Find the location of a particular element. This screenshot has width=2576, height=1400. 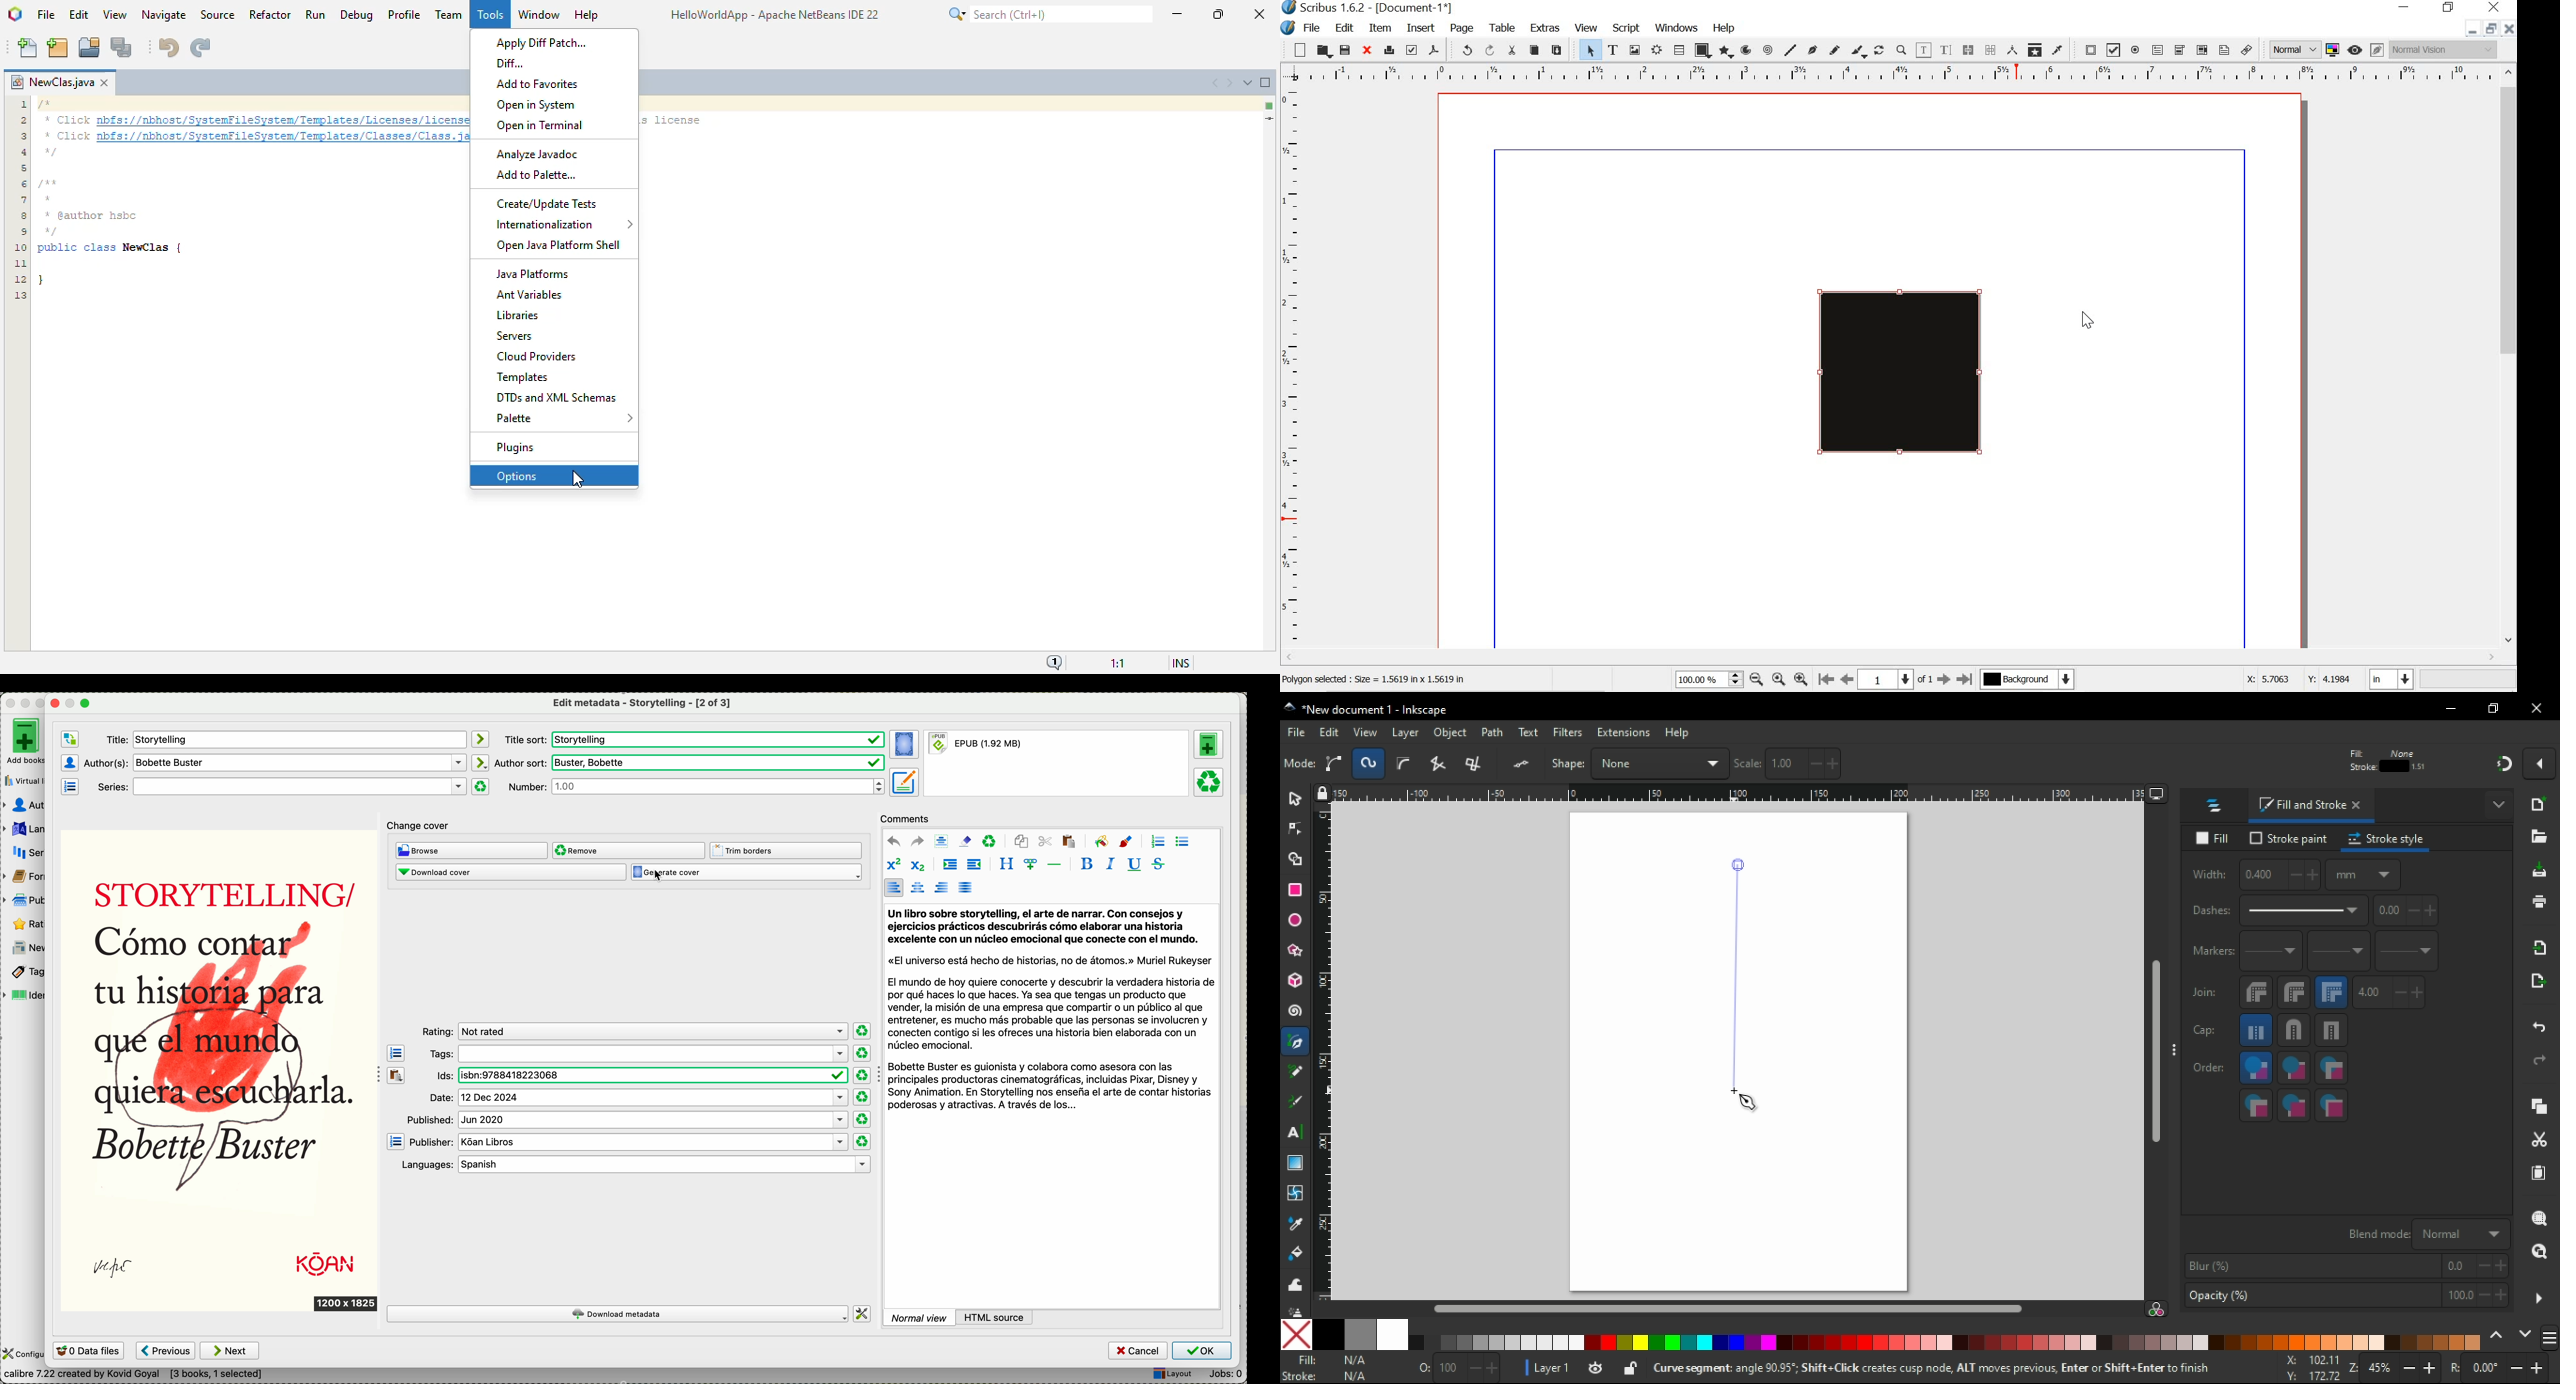

icon is located at coordinates (70, 762).